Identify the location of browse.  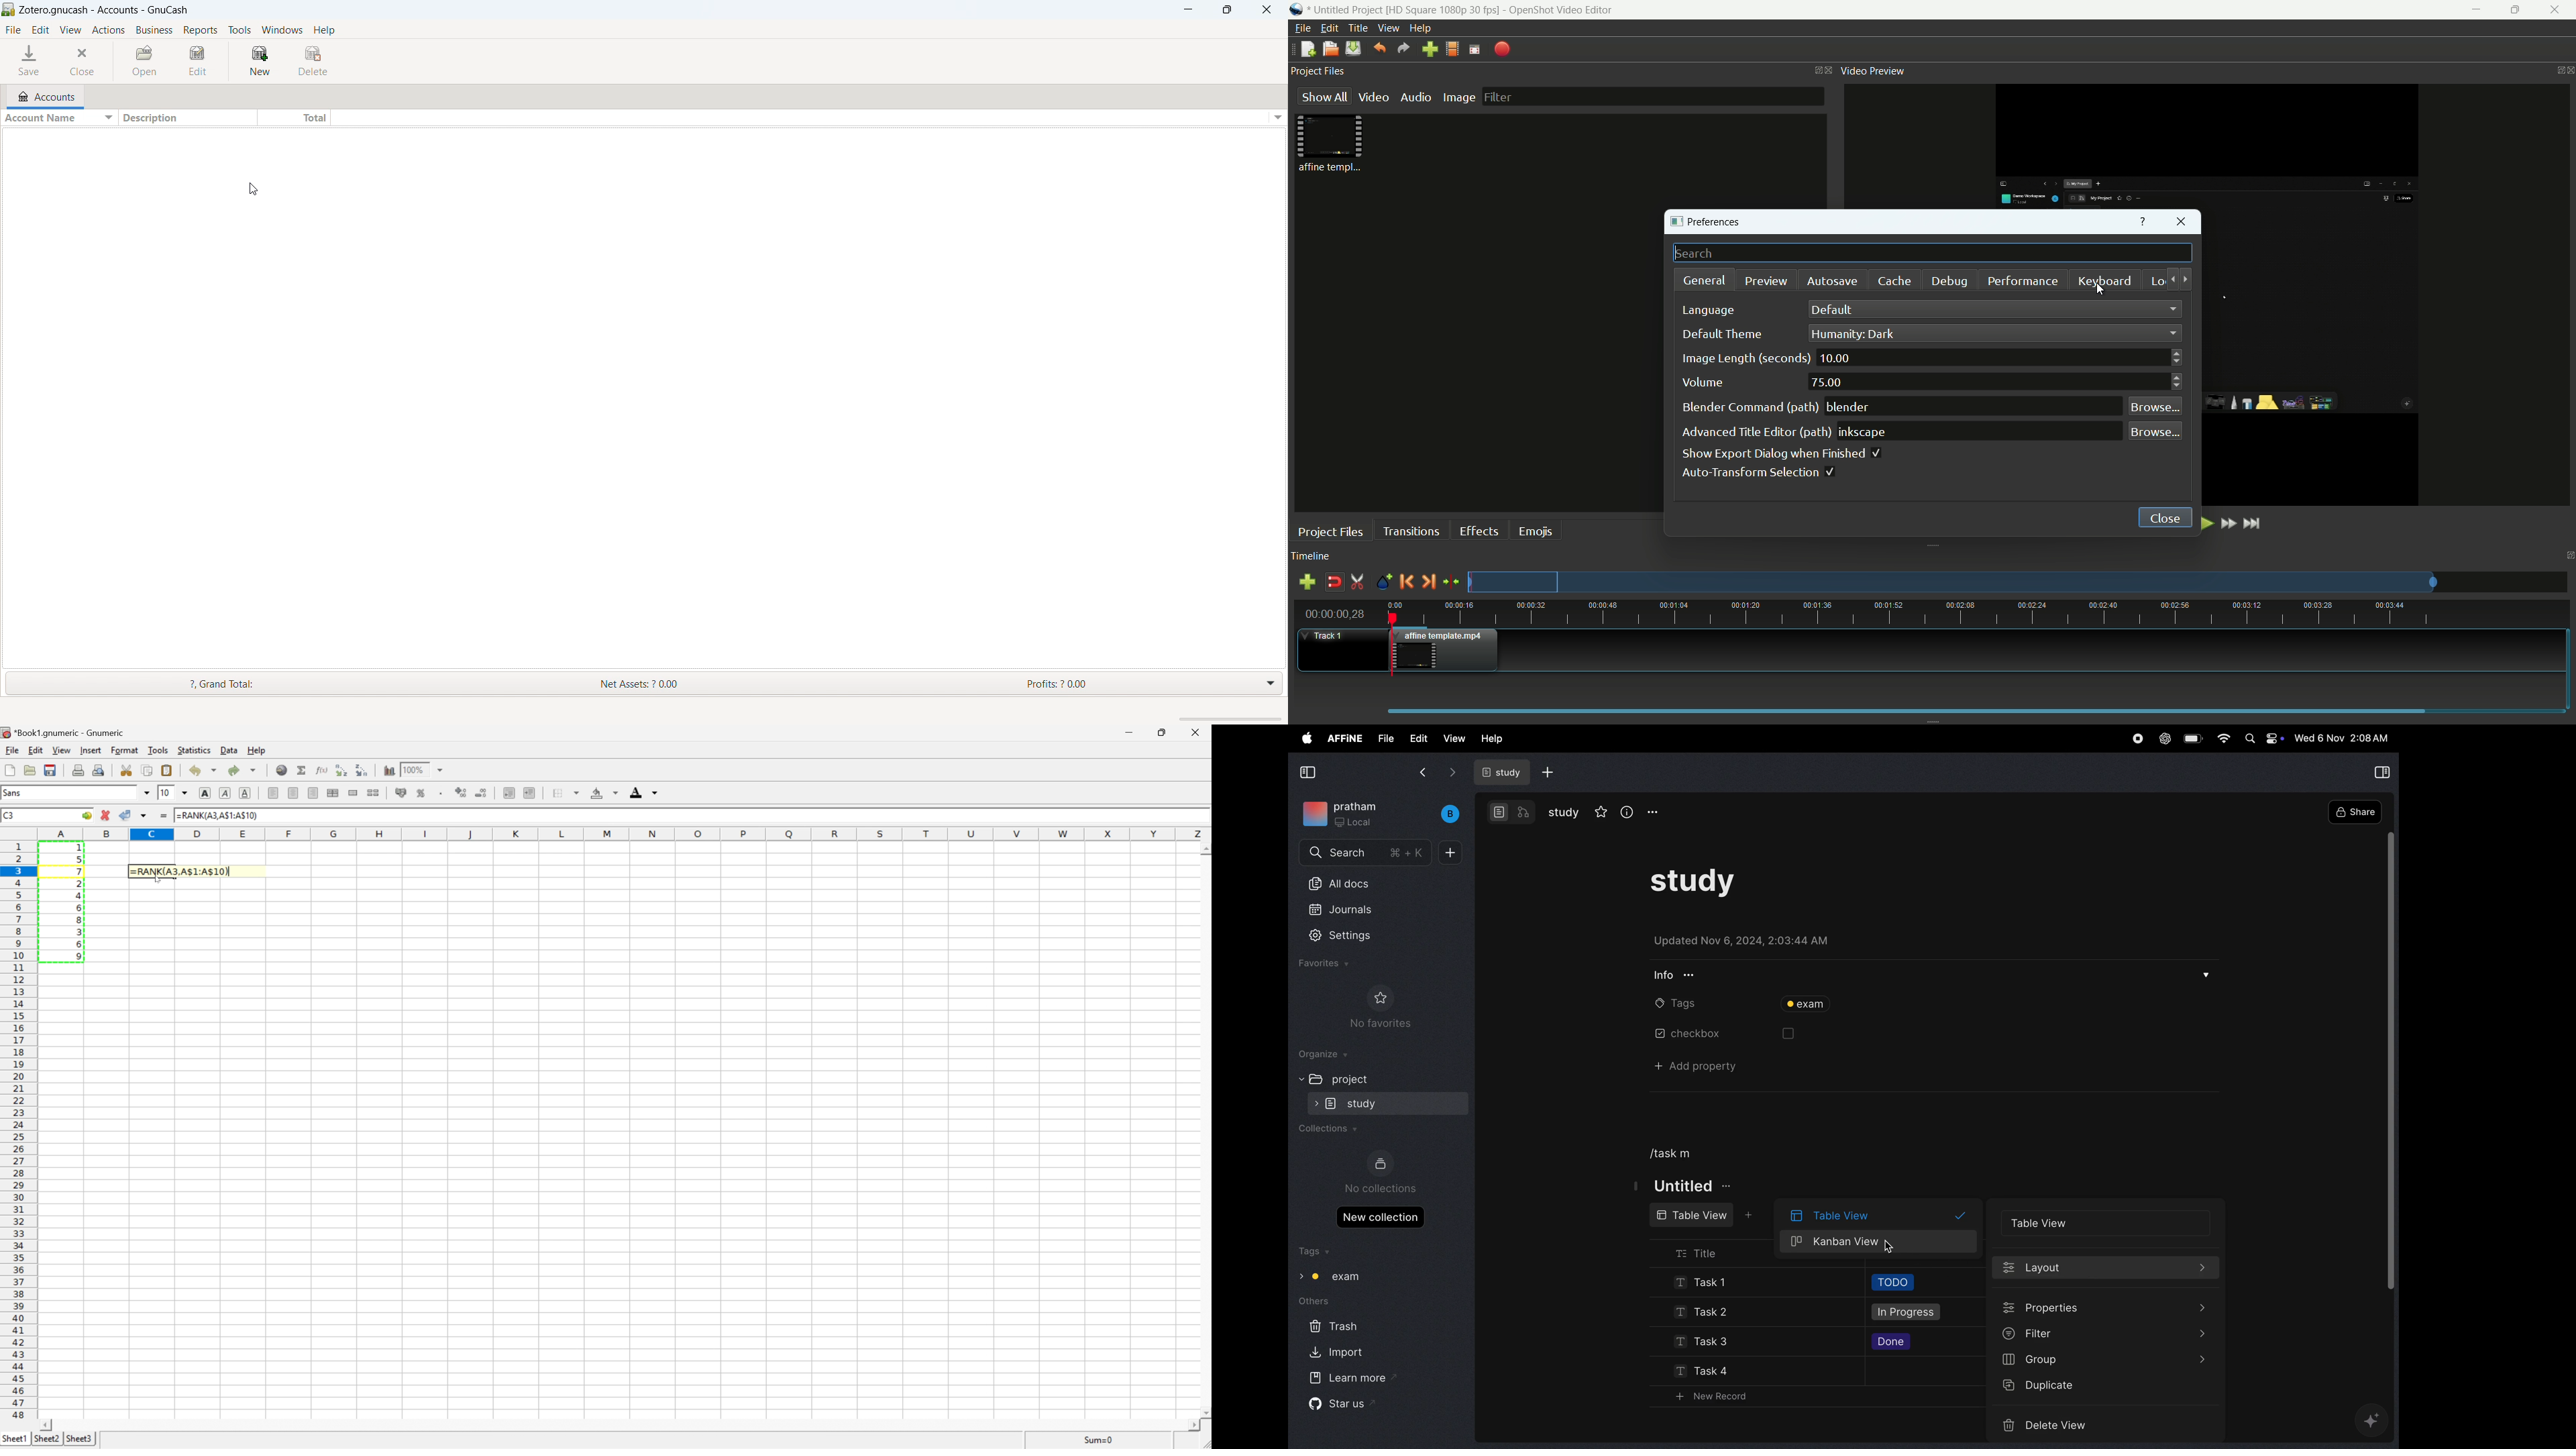
(2152, 433).